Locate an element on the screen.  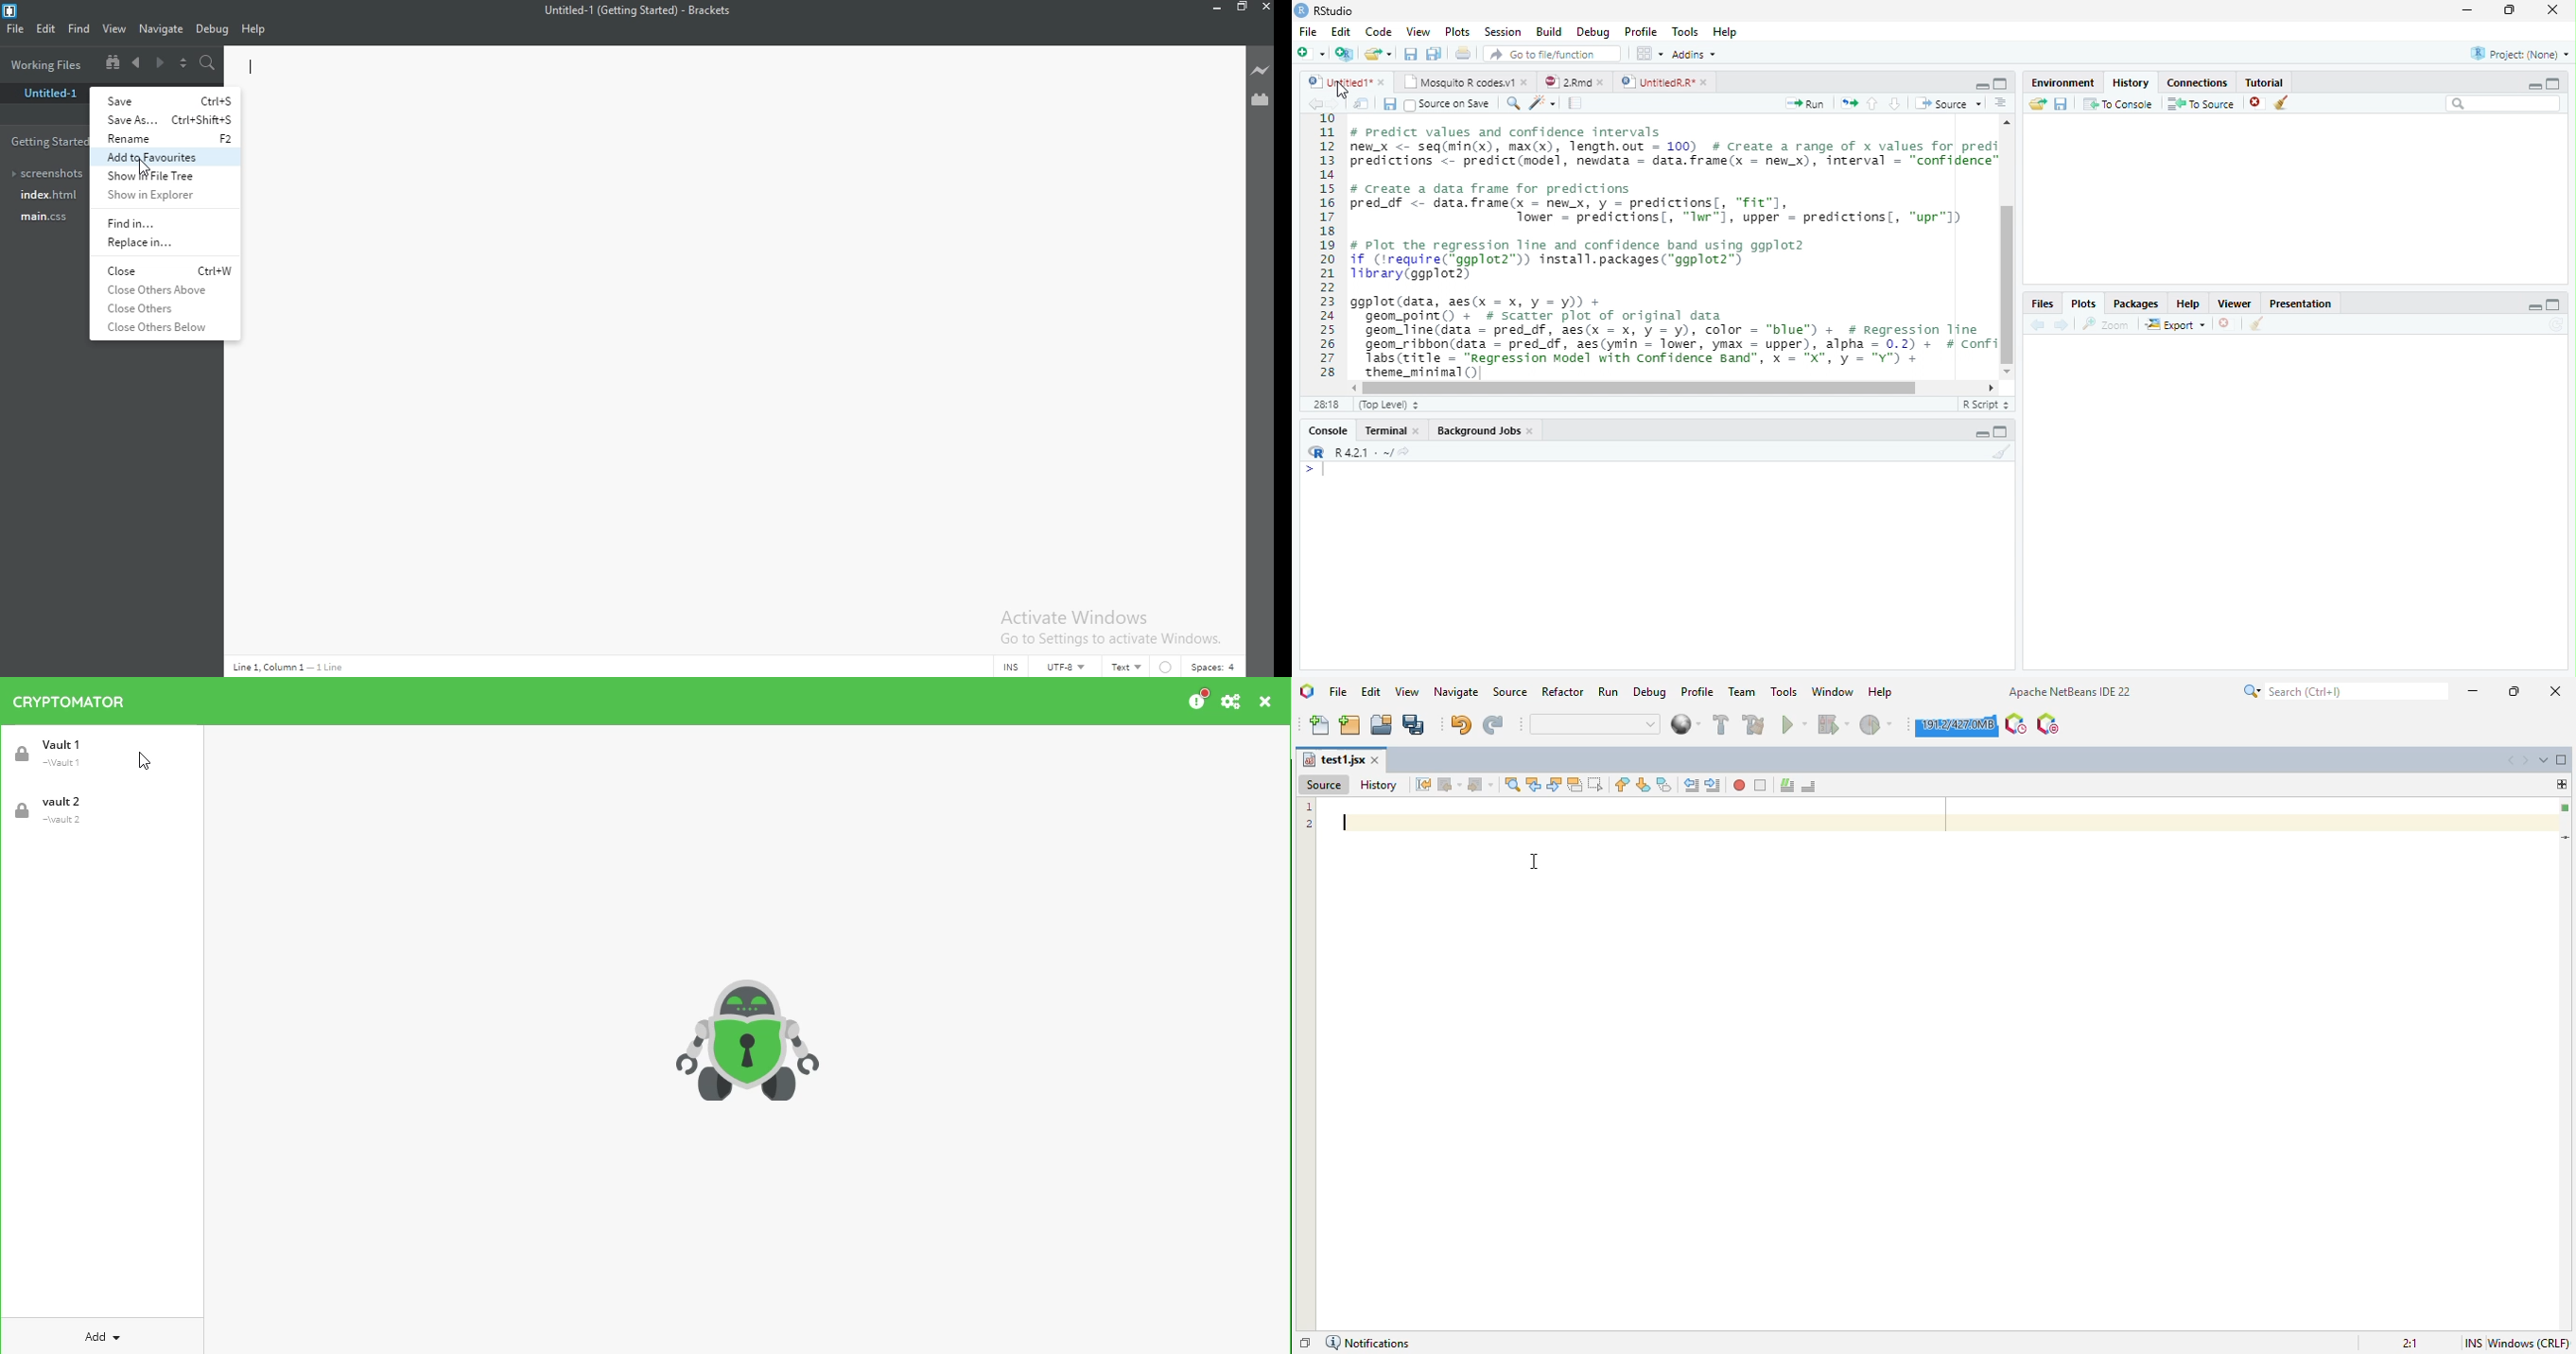
Brackets is located at coordinates (713, 11).